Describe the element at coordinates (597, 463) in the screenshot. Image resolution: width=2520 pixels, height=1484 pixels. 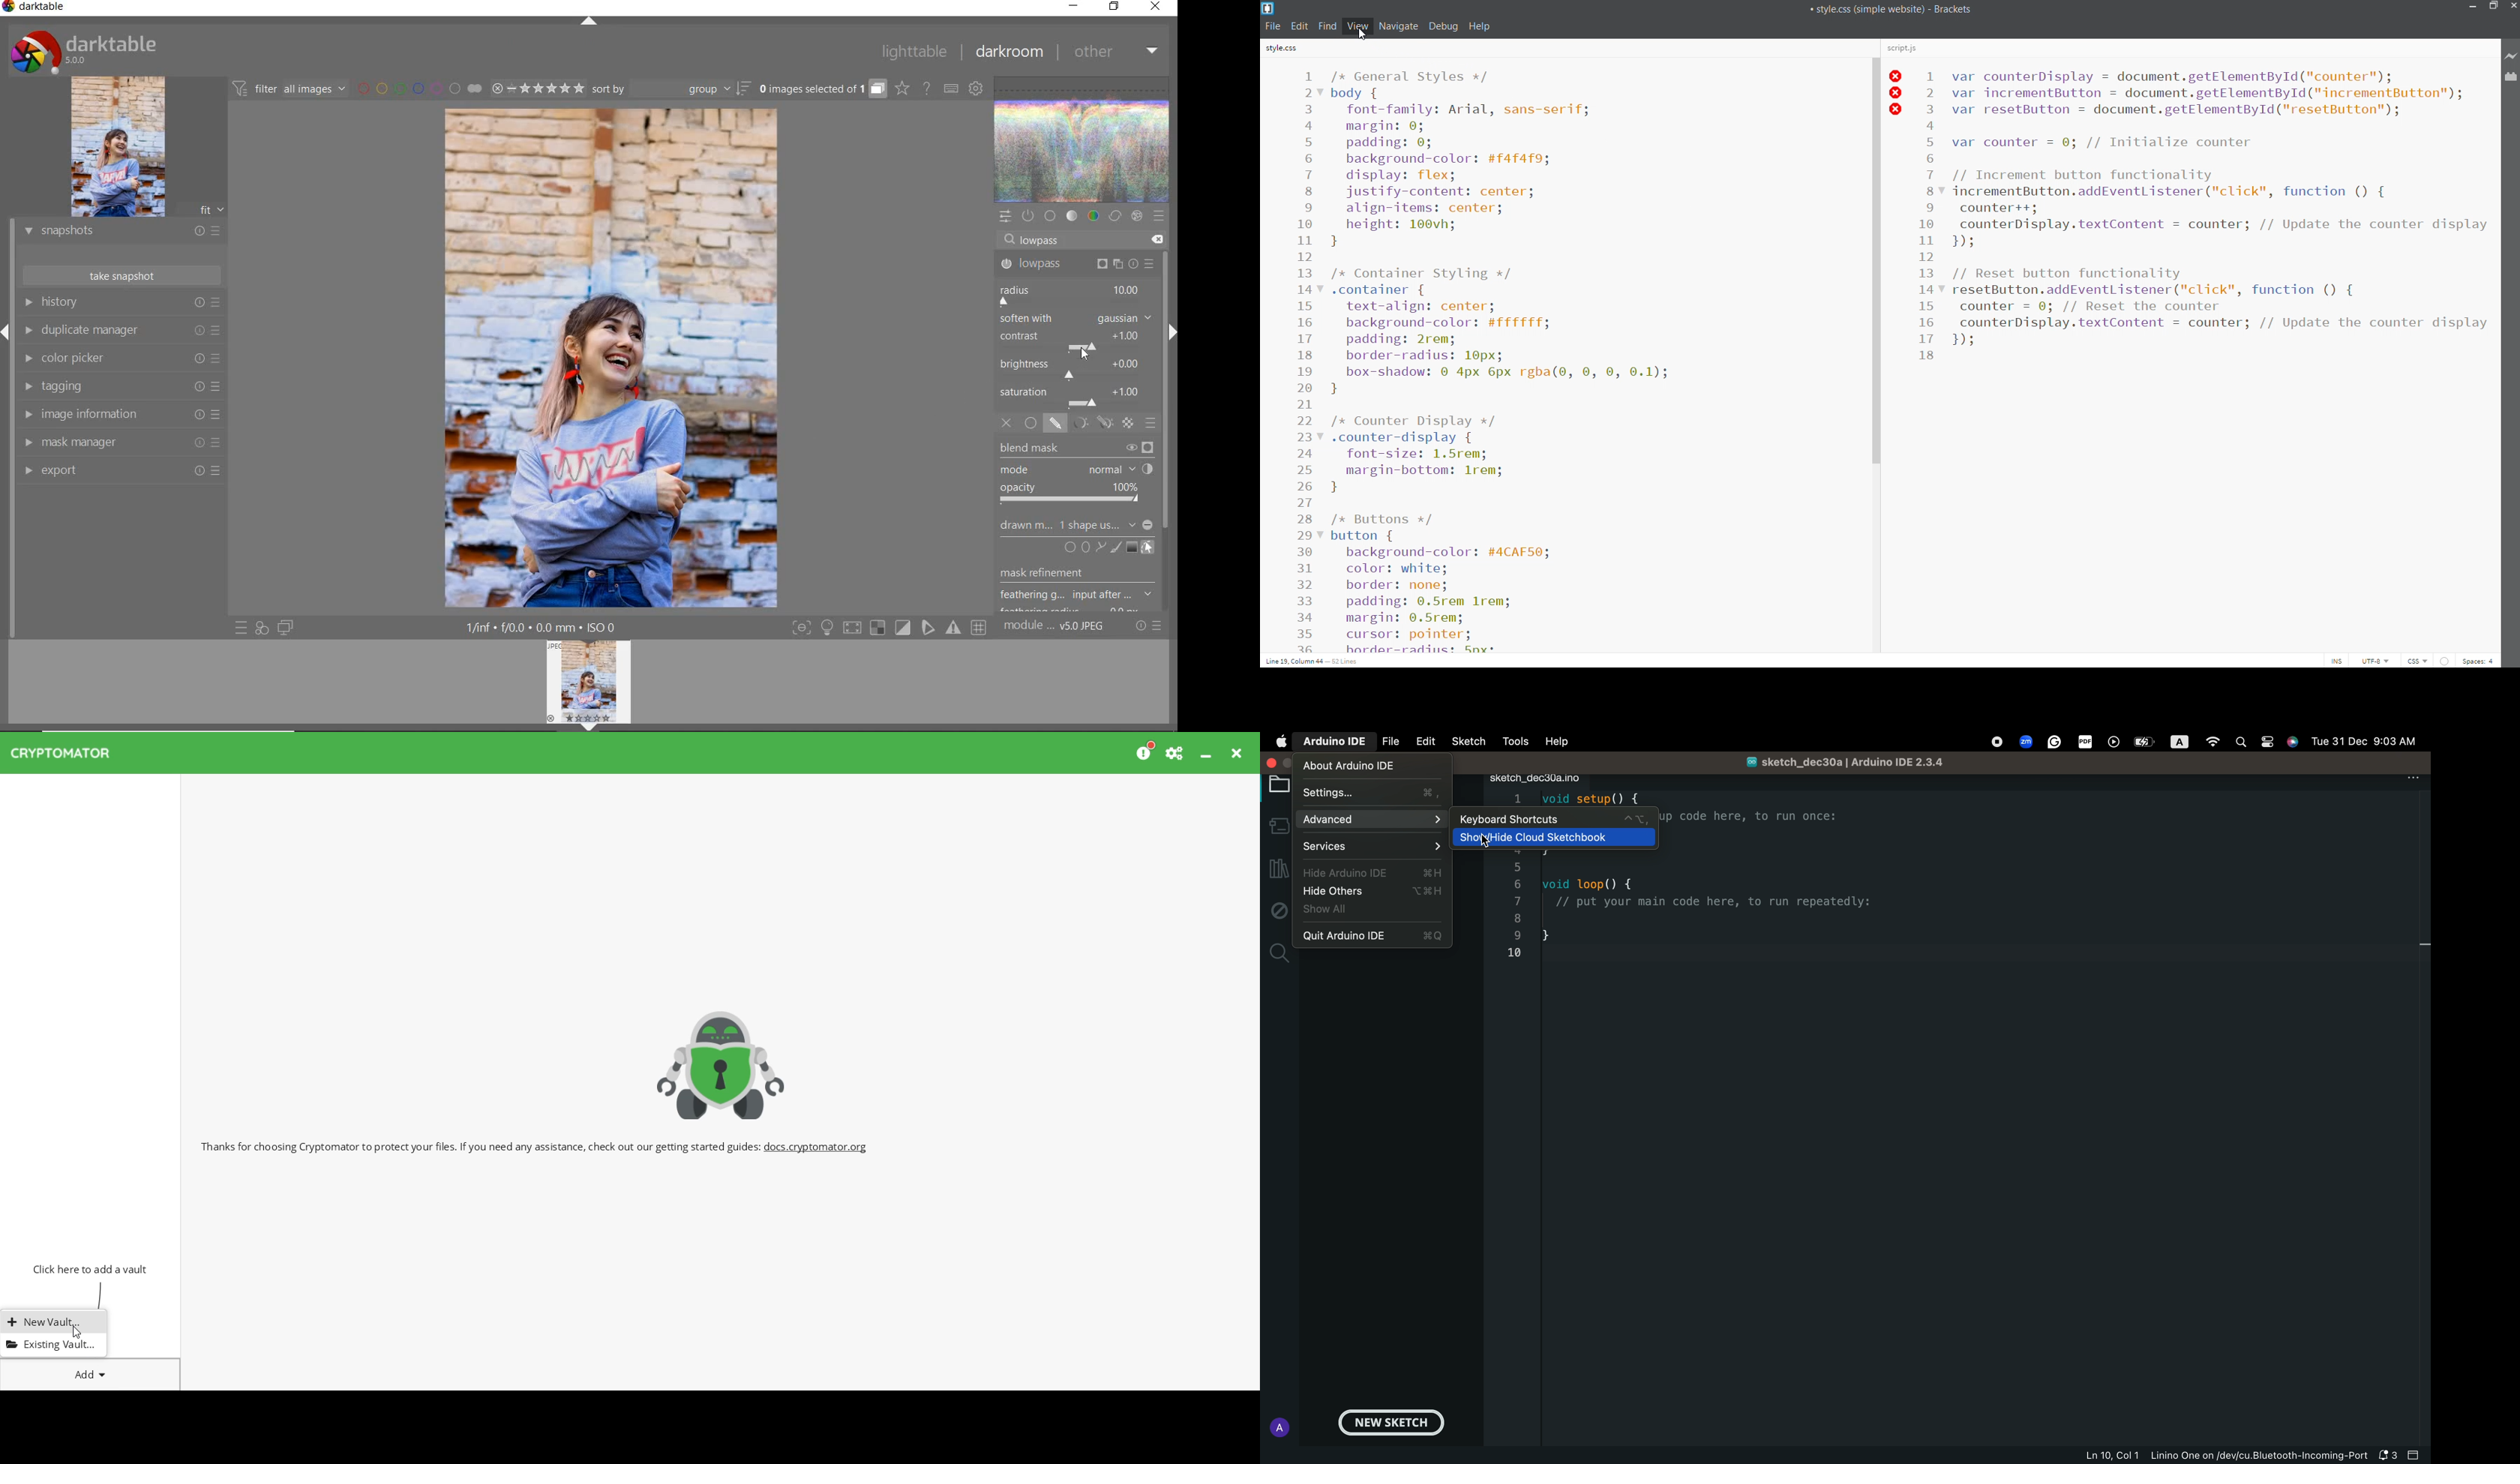
I see `area painted` at that location.